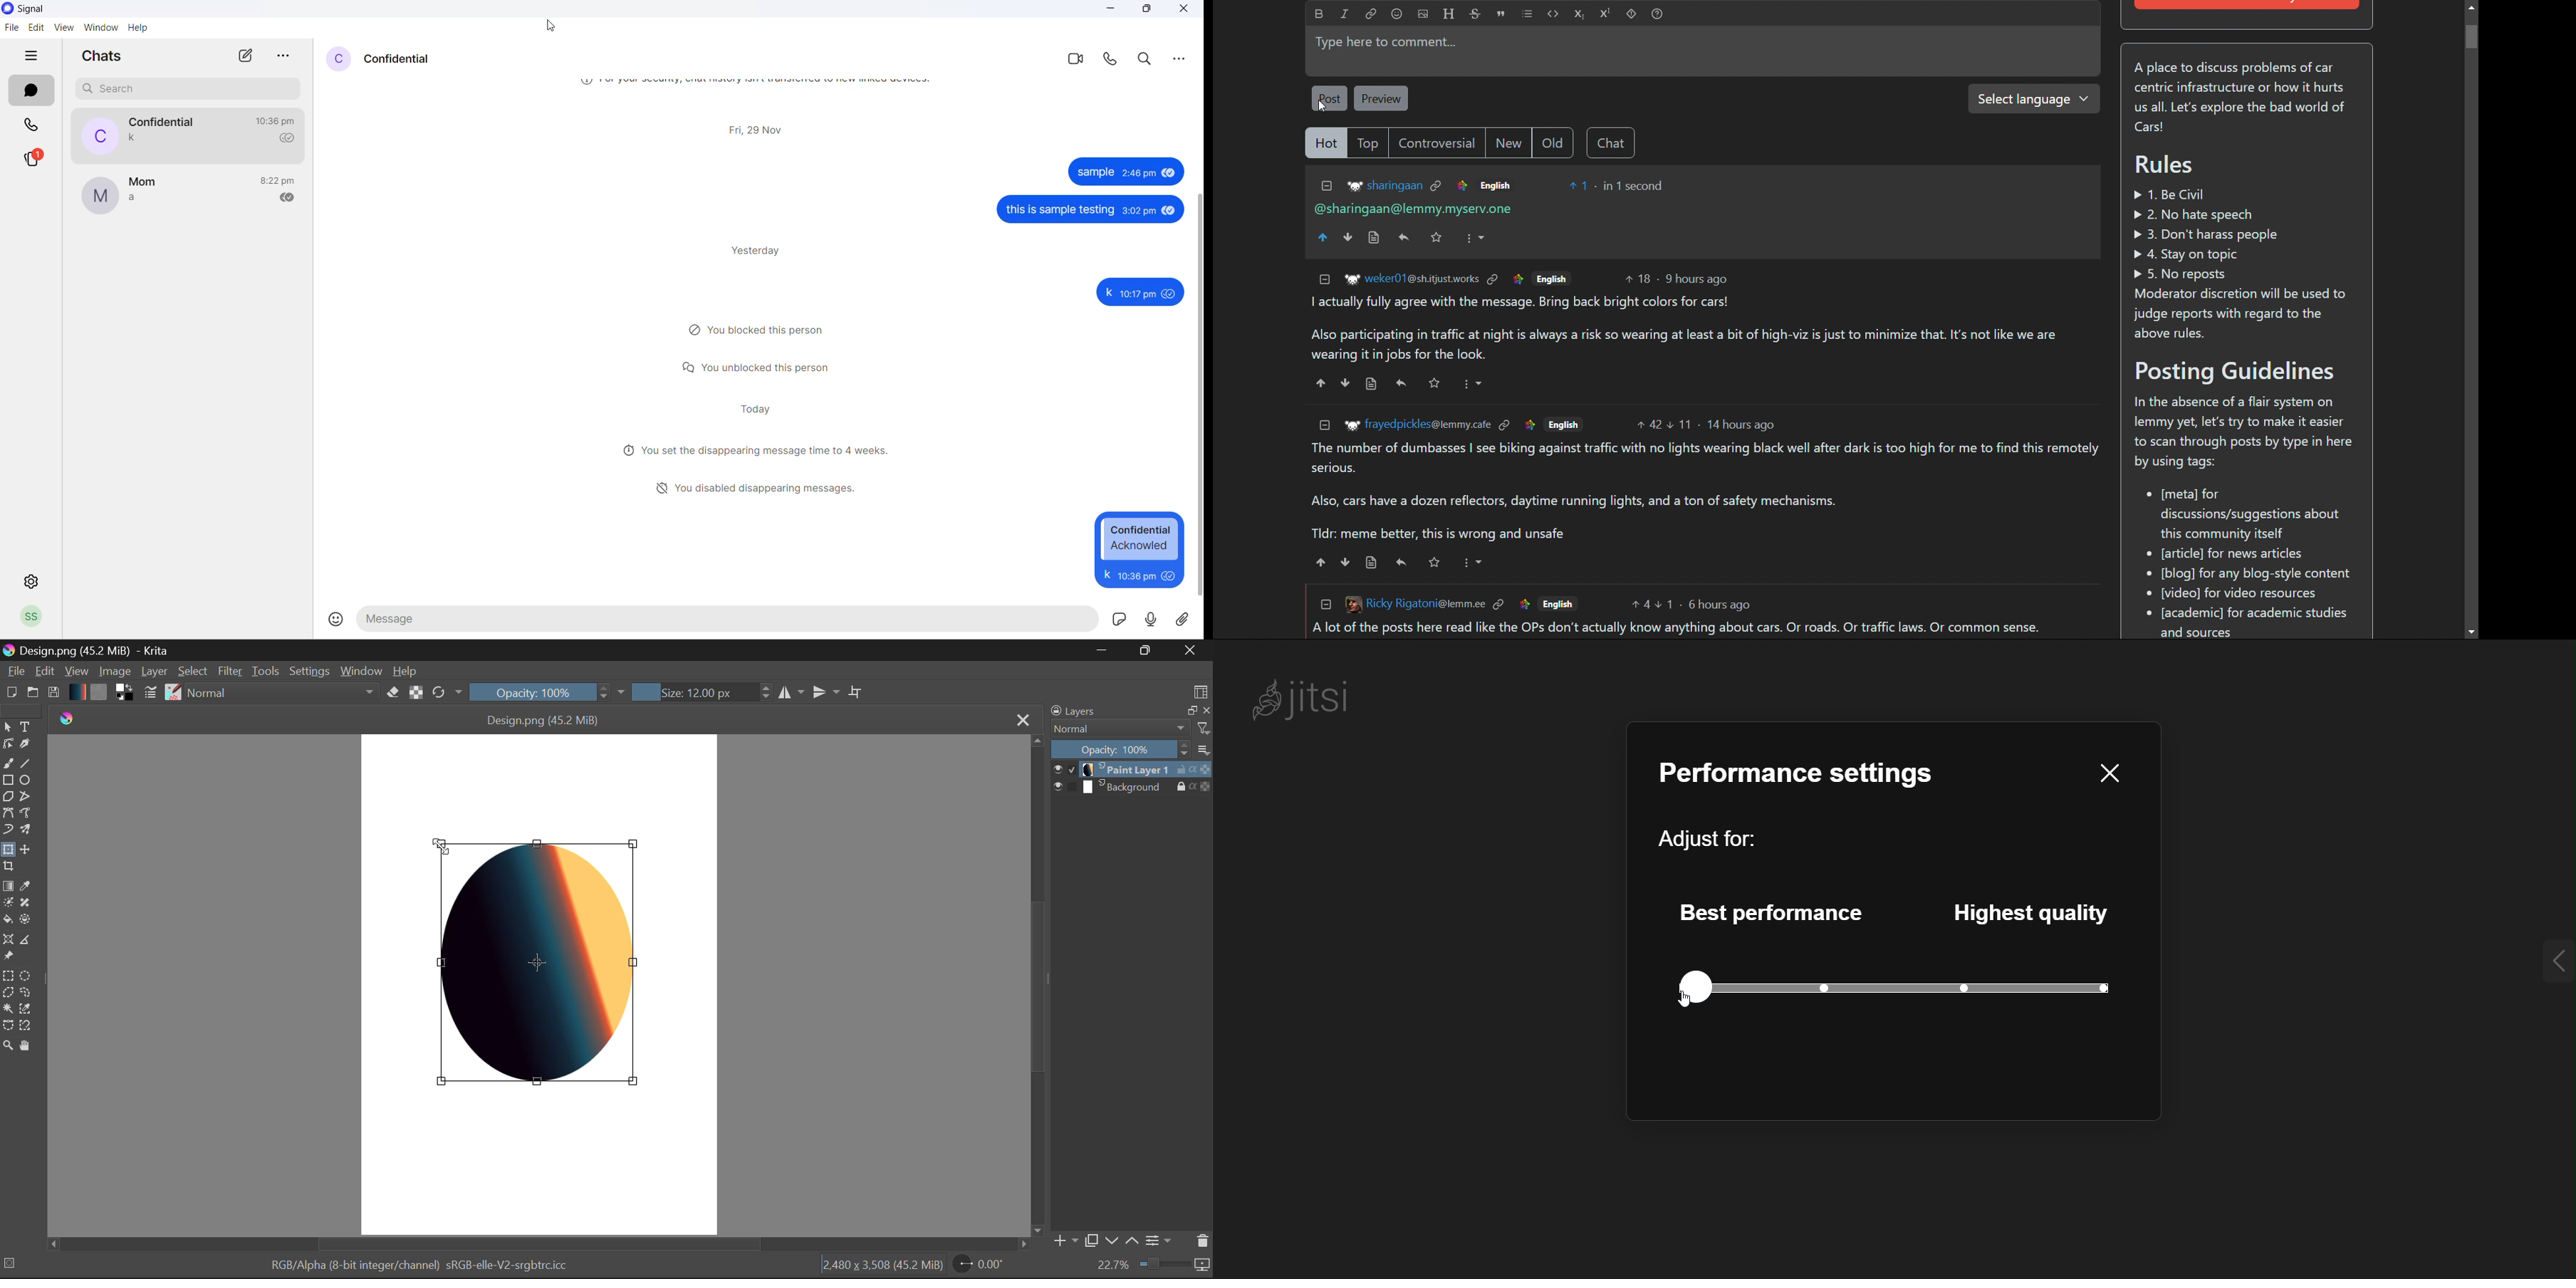  I want to click on Upvote 1, so click(1579, 185).